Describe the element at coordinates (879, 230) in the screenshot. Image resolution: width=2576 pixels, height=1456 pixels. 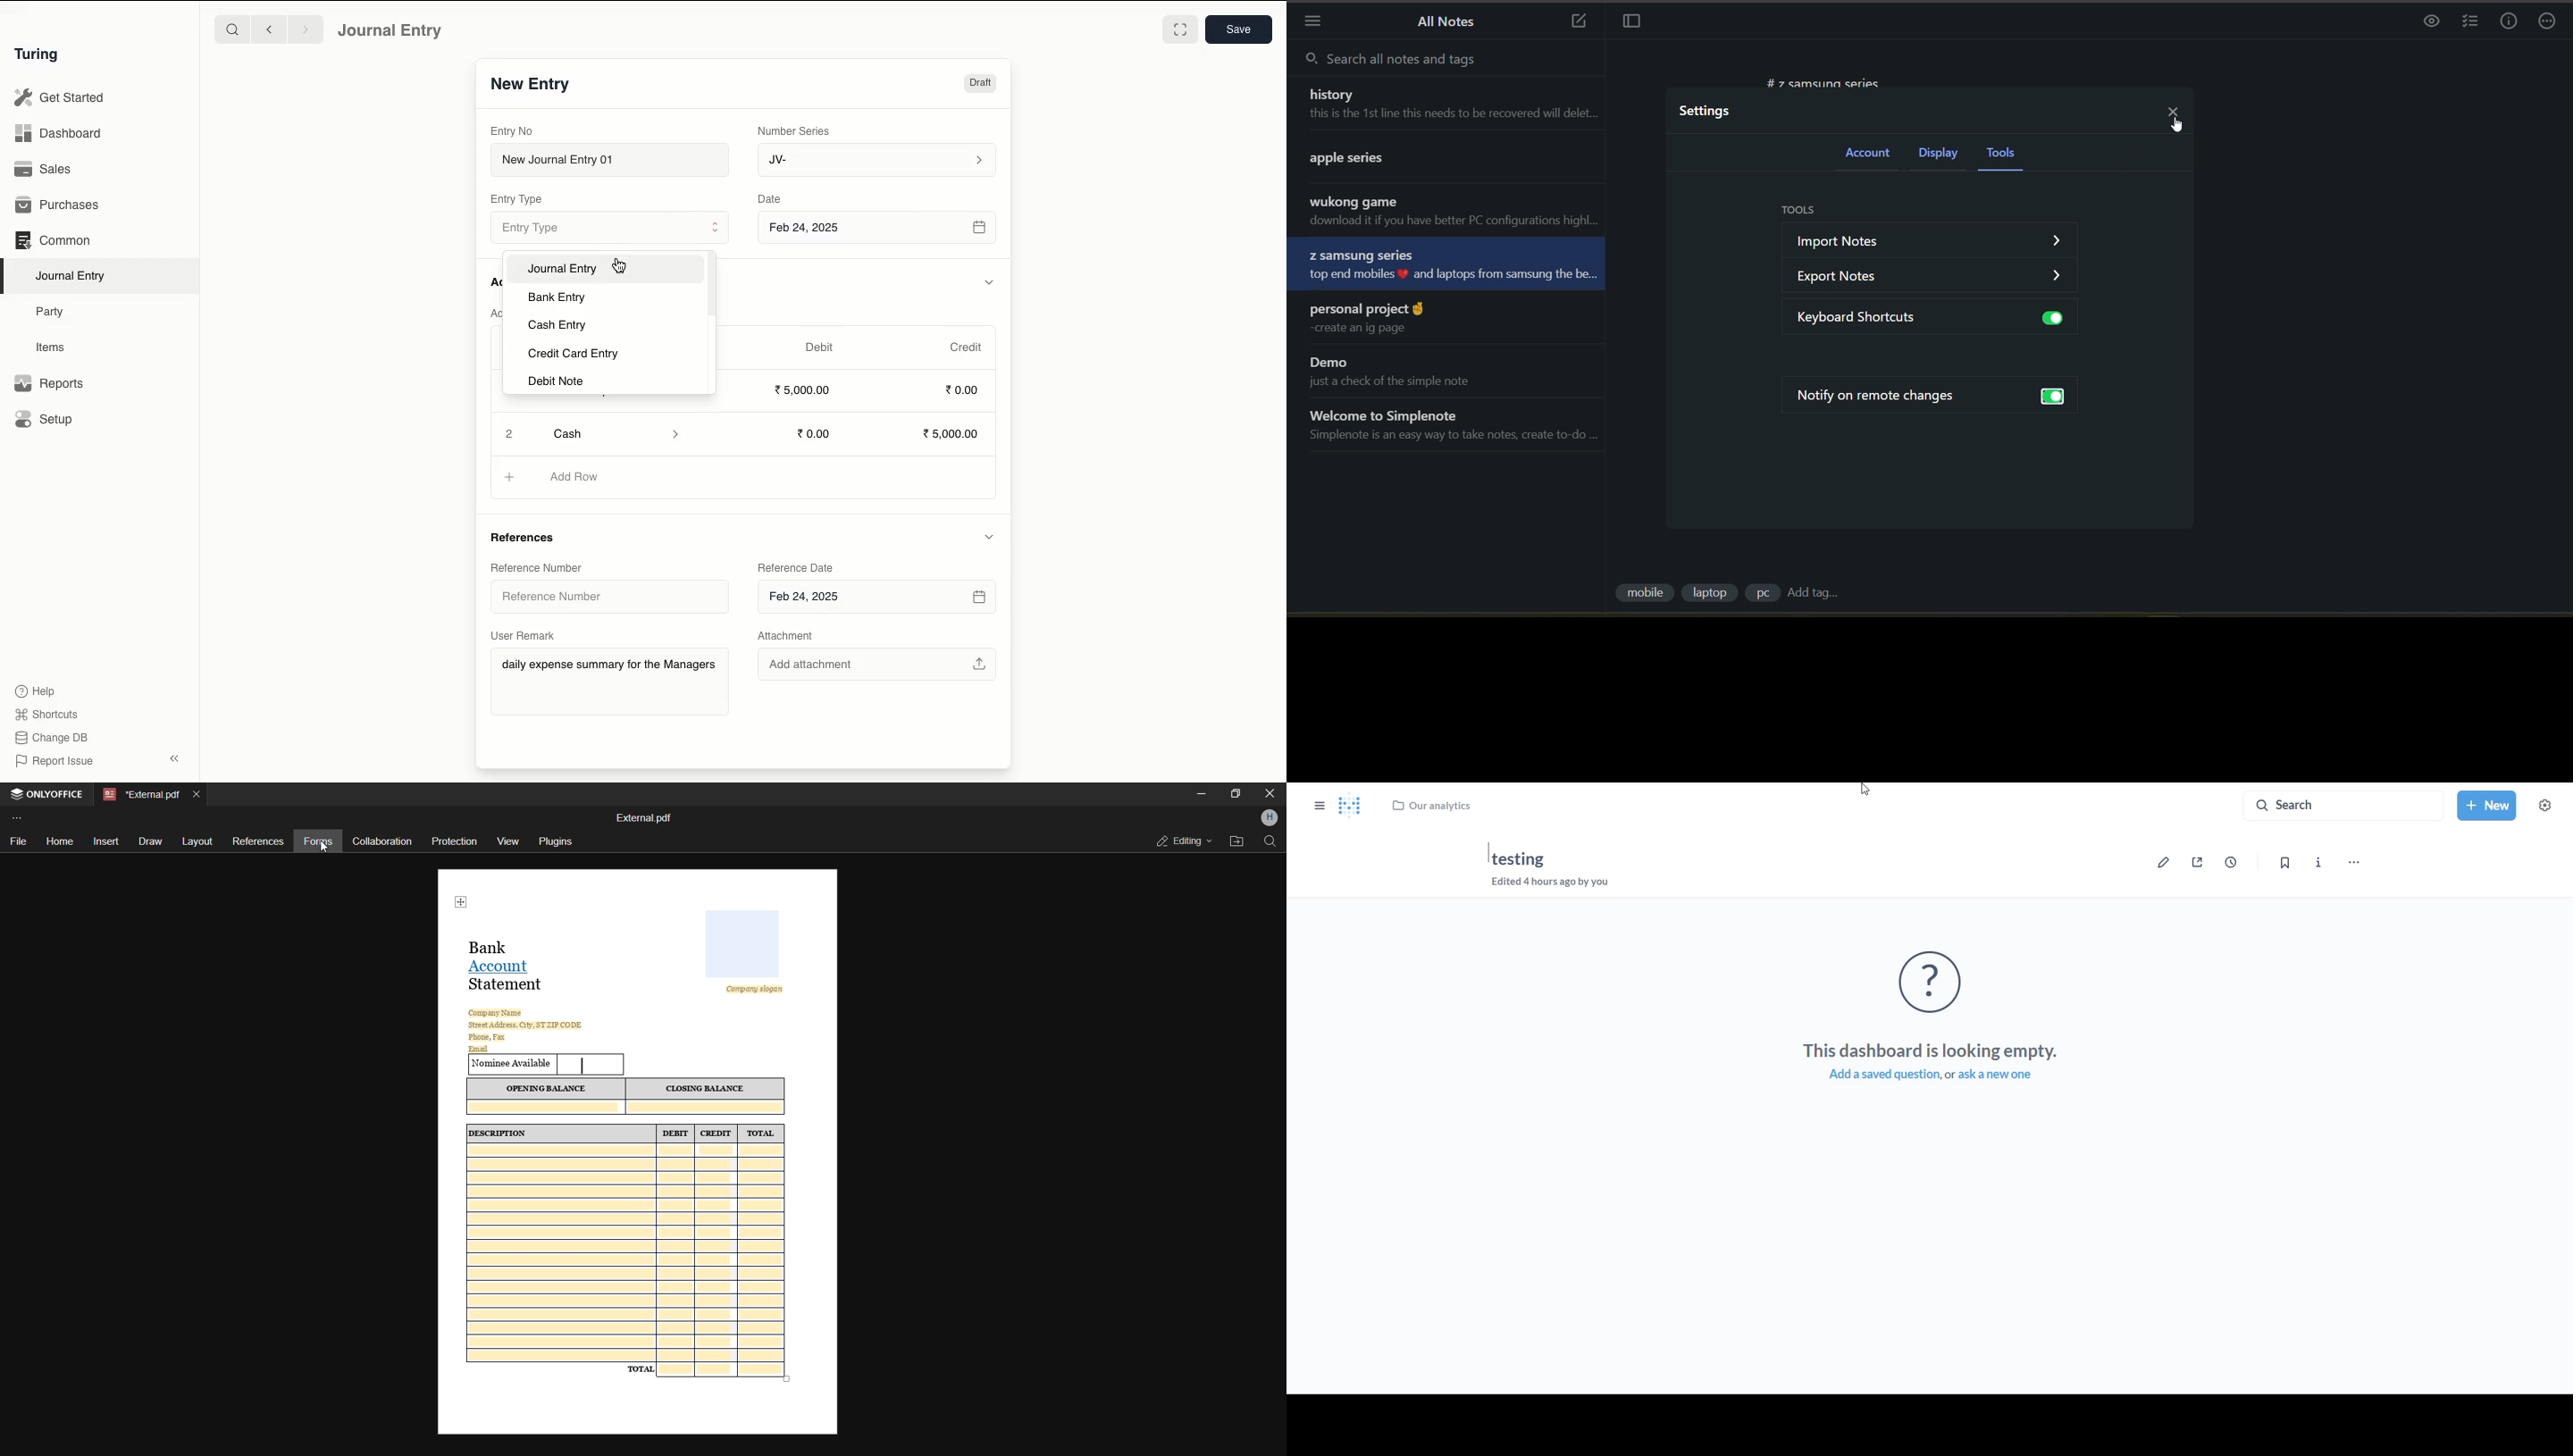
I see `Feb 24, 2025` at that location.